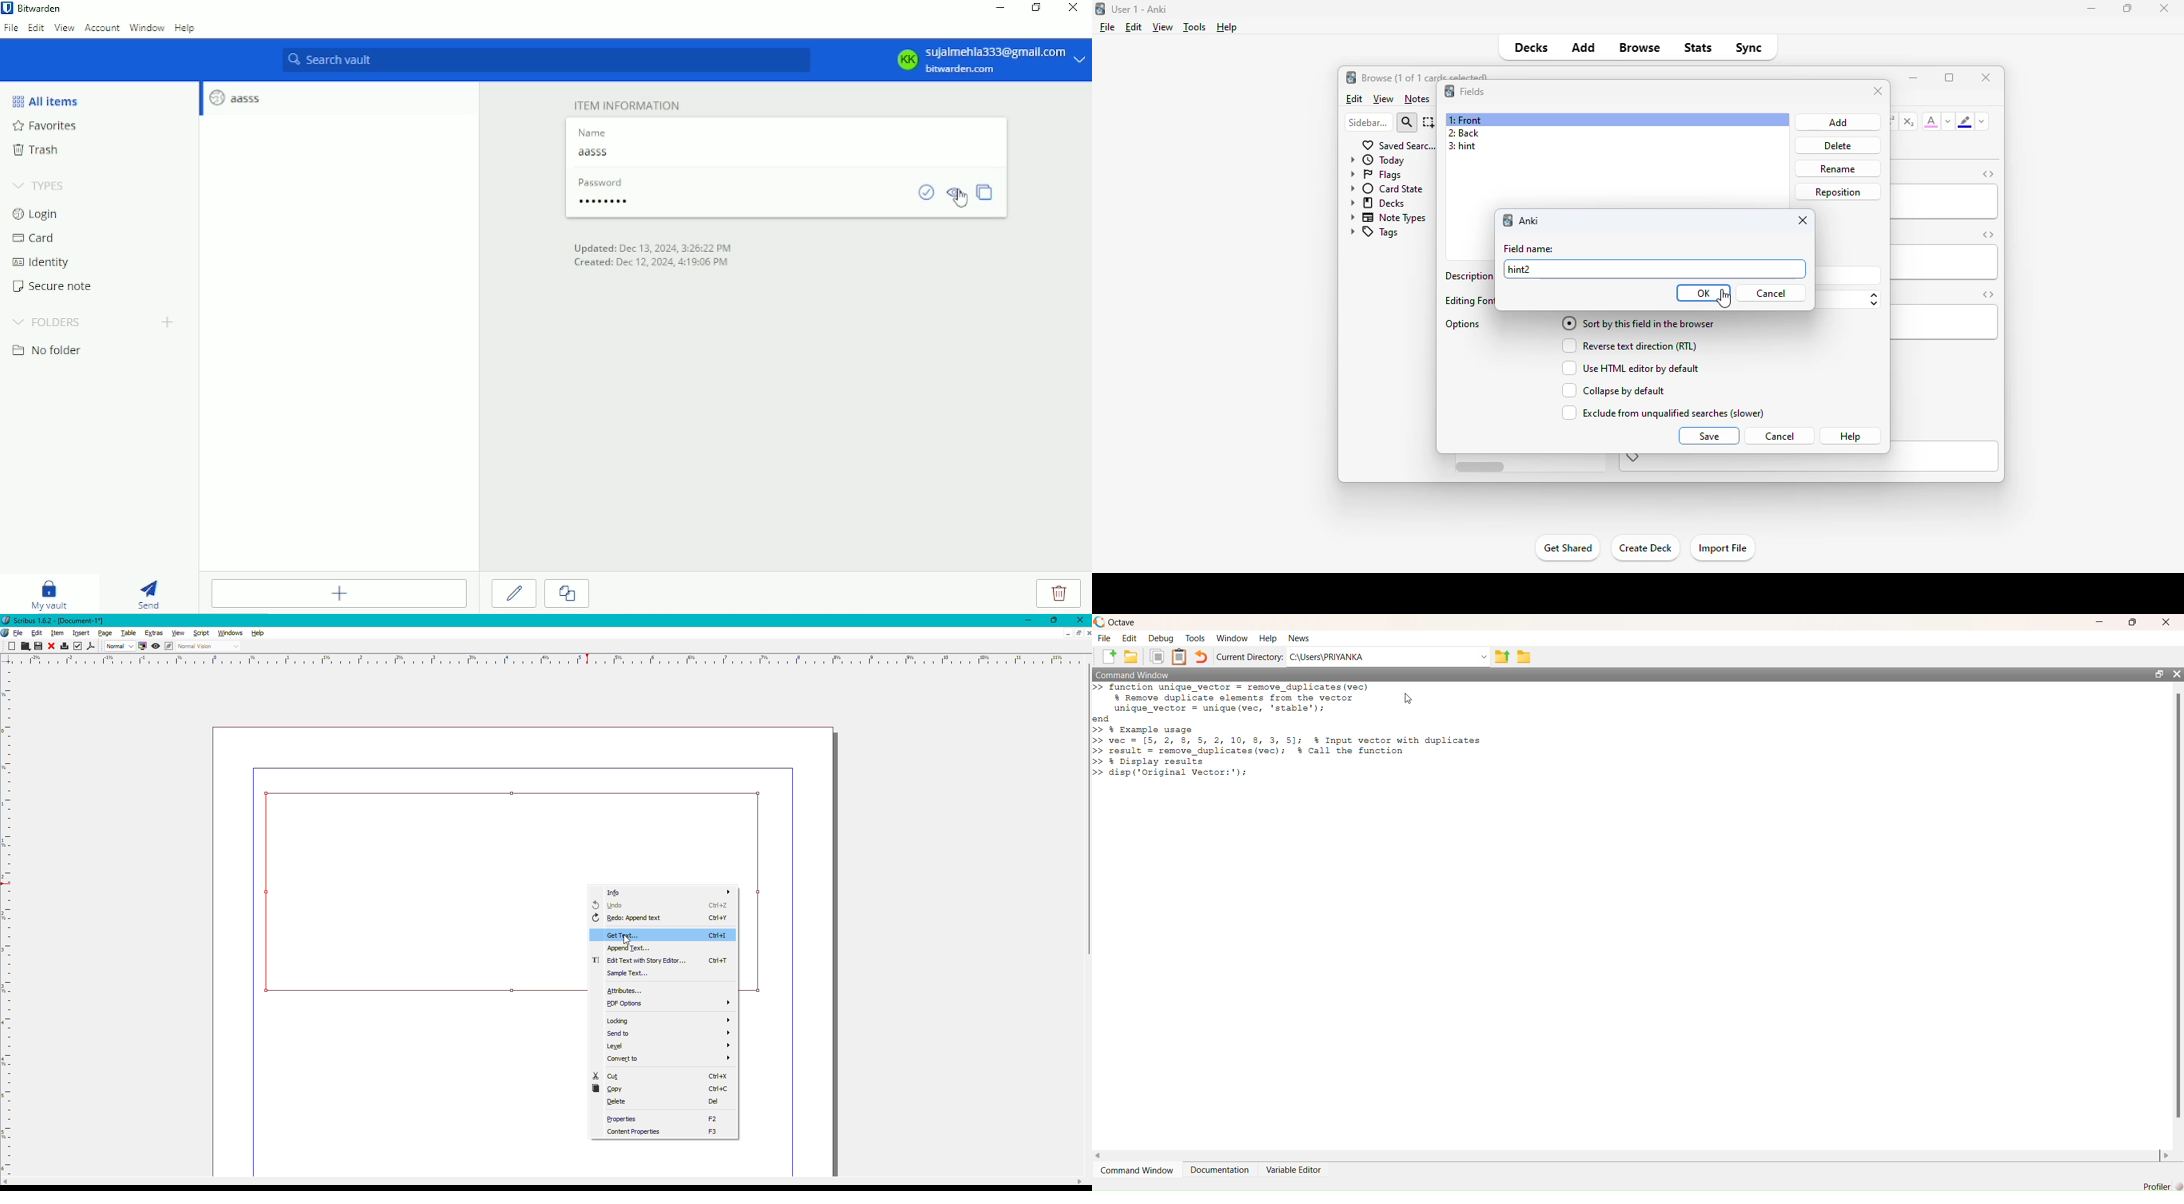 Image resolution: width=2184 pixels, height=1204 pixels. Describe the element at coordinates (1107, 27) in the screenshot. I see `file` at that location.